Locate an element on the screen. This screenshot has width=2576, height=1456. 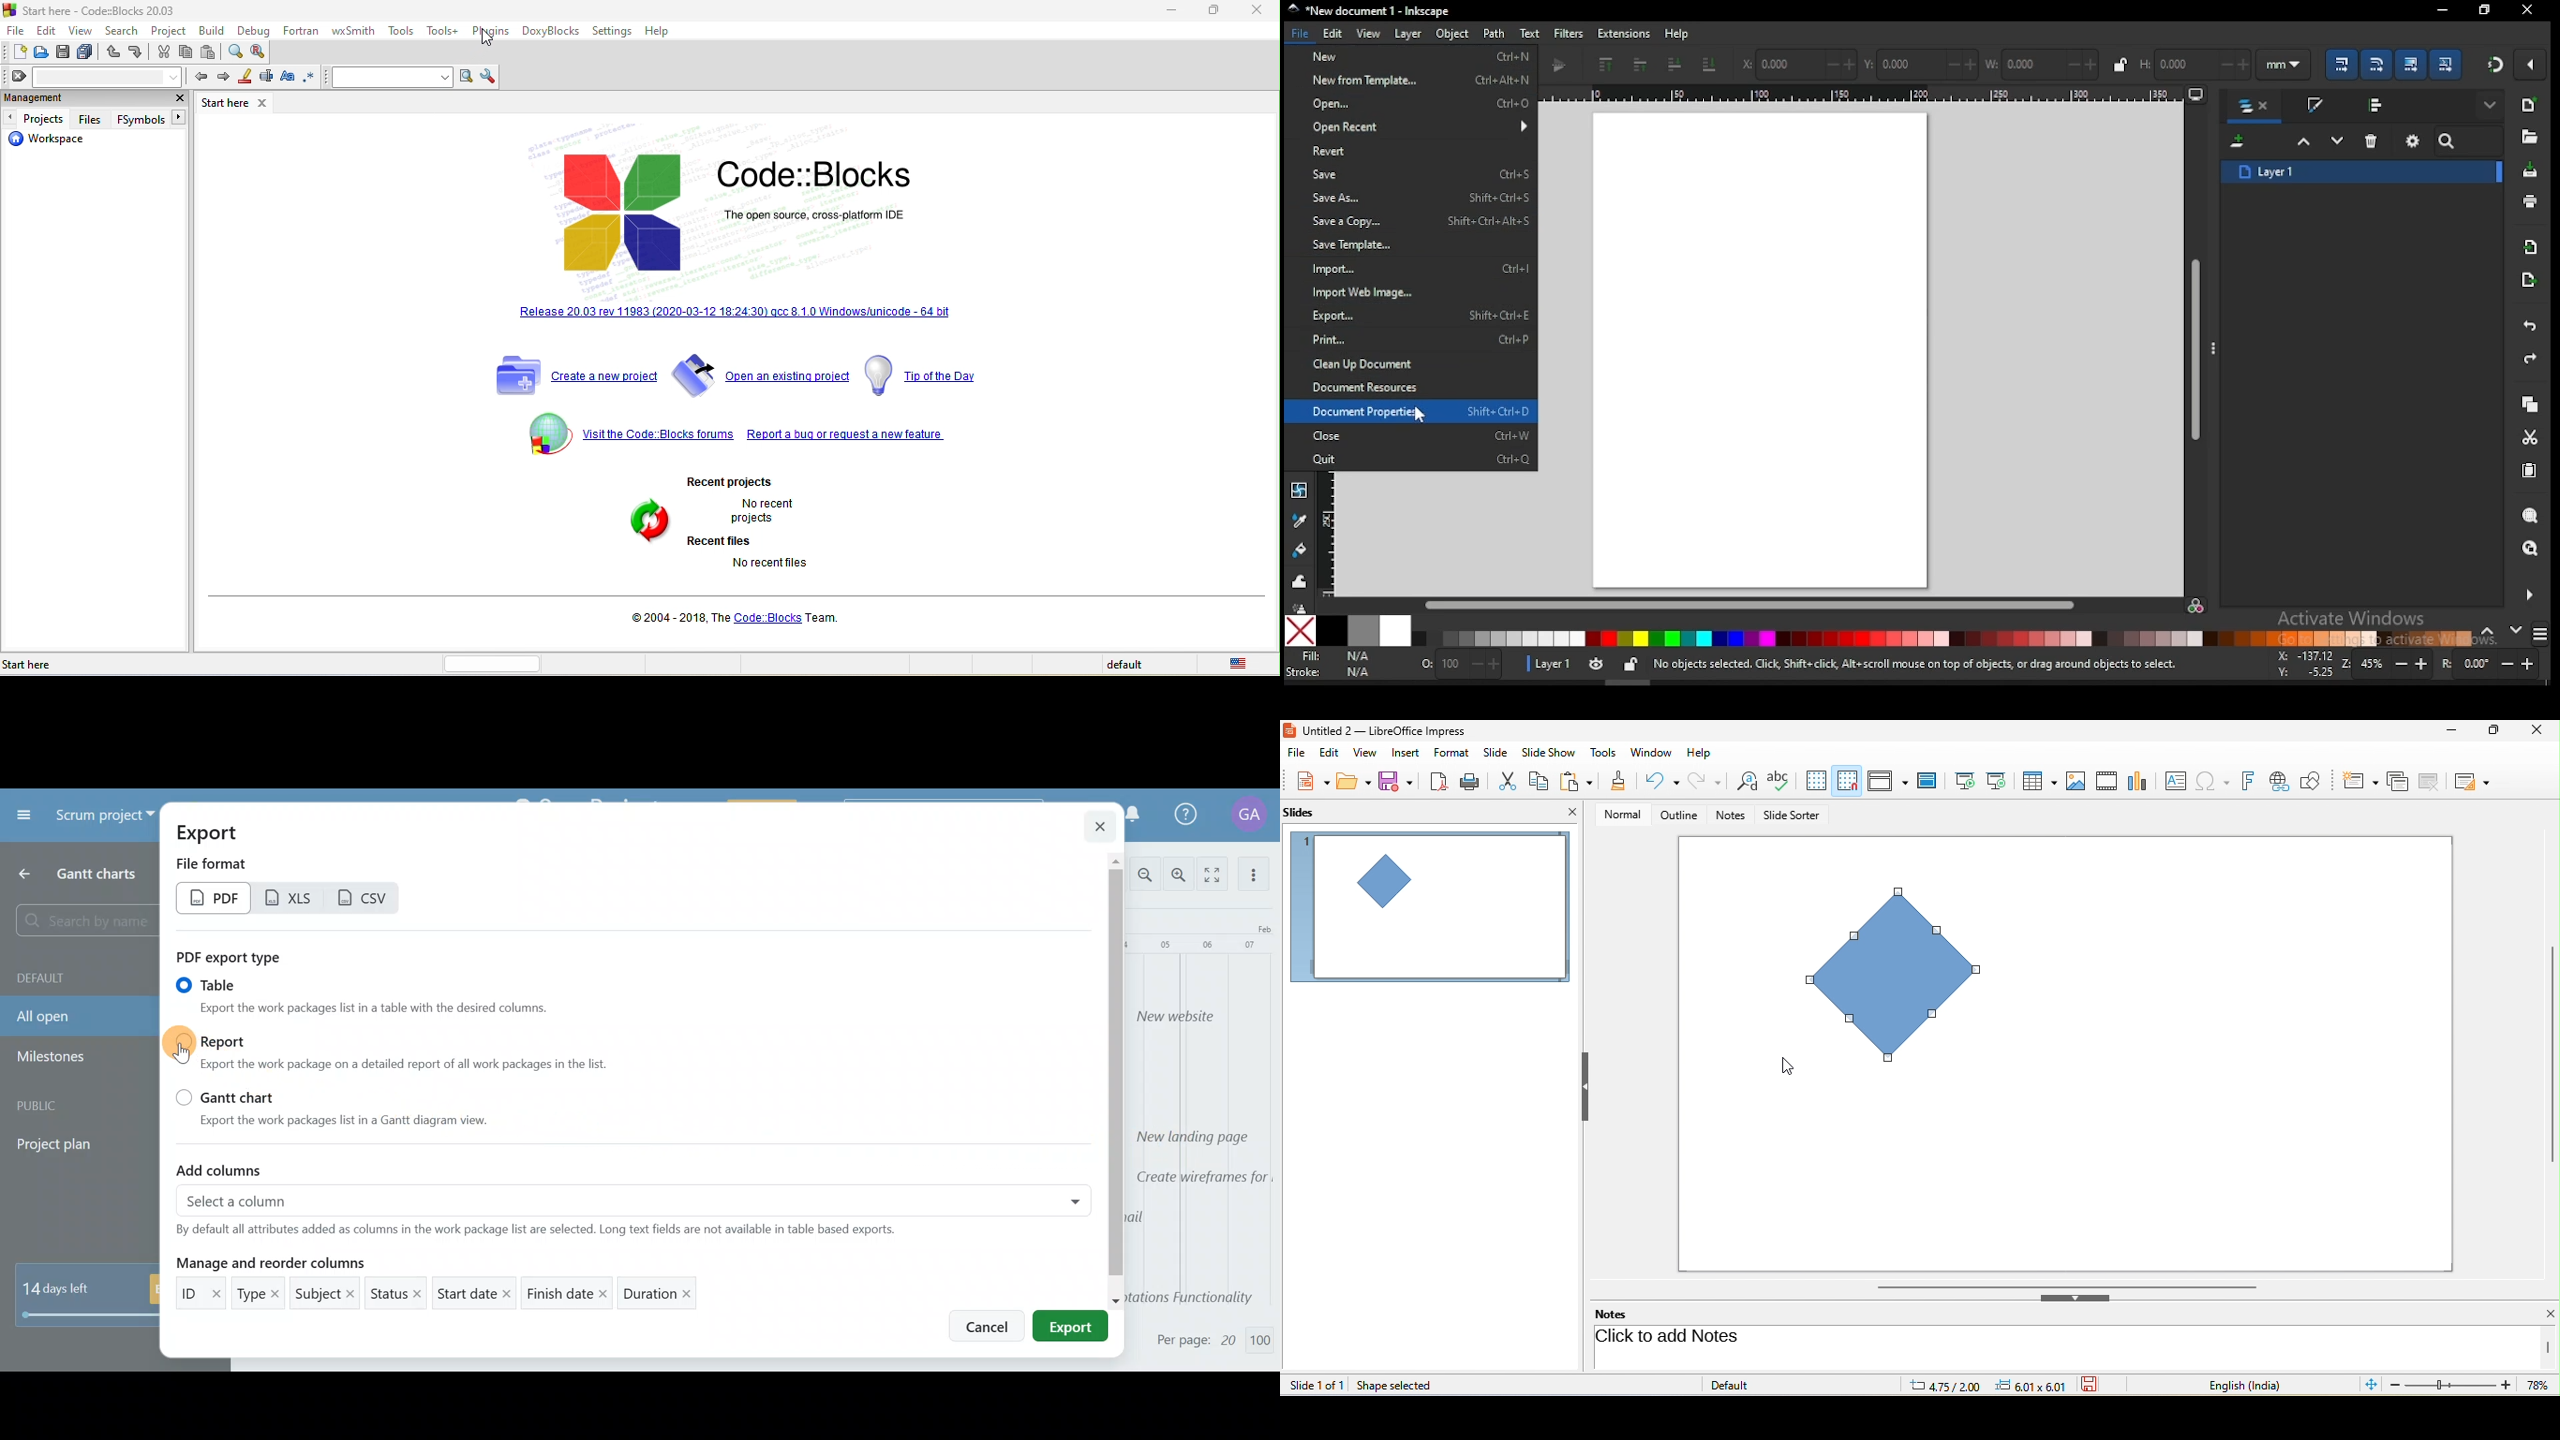
move patterns along with objects is located at coordinates (2445, 63).